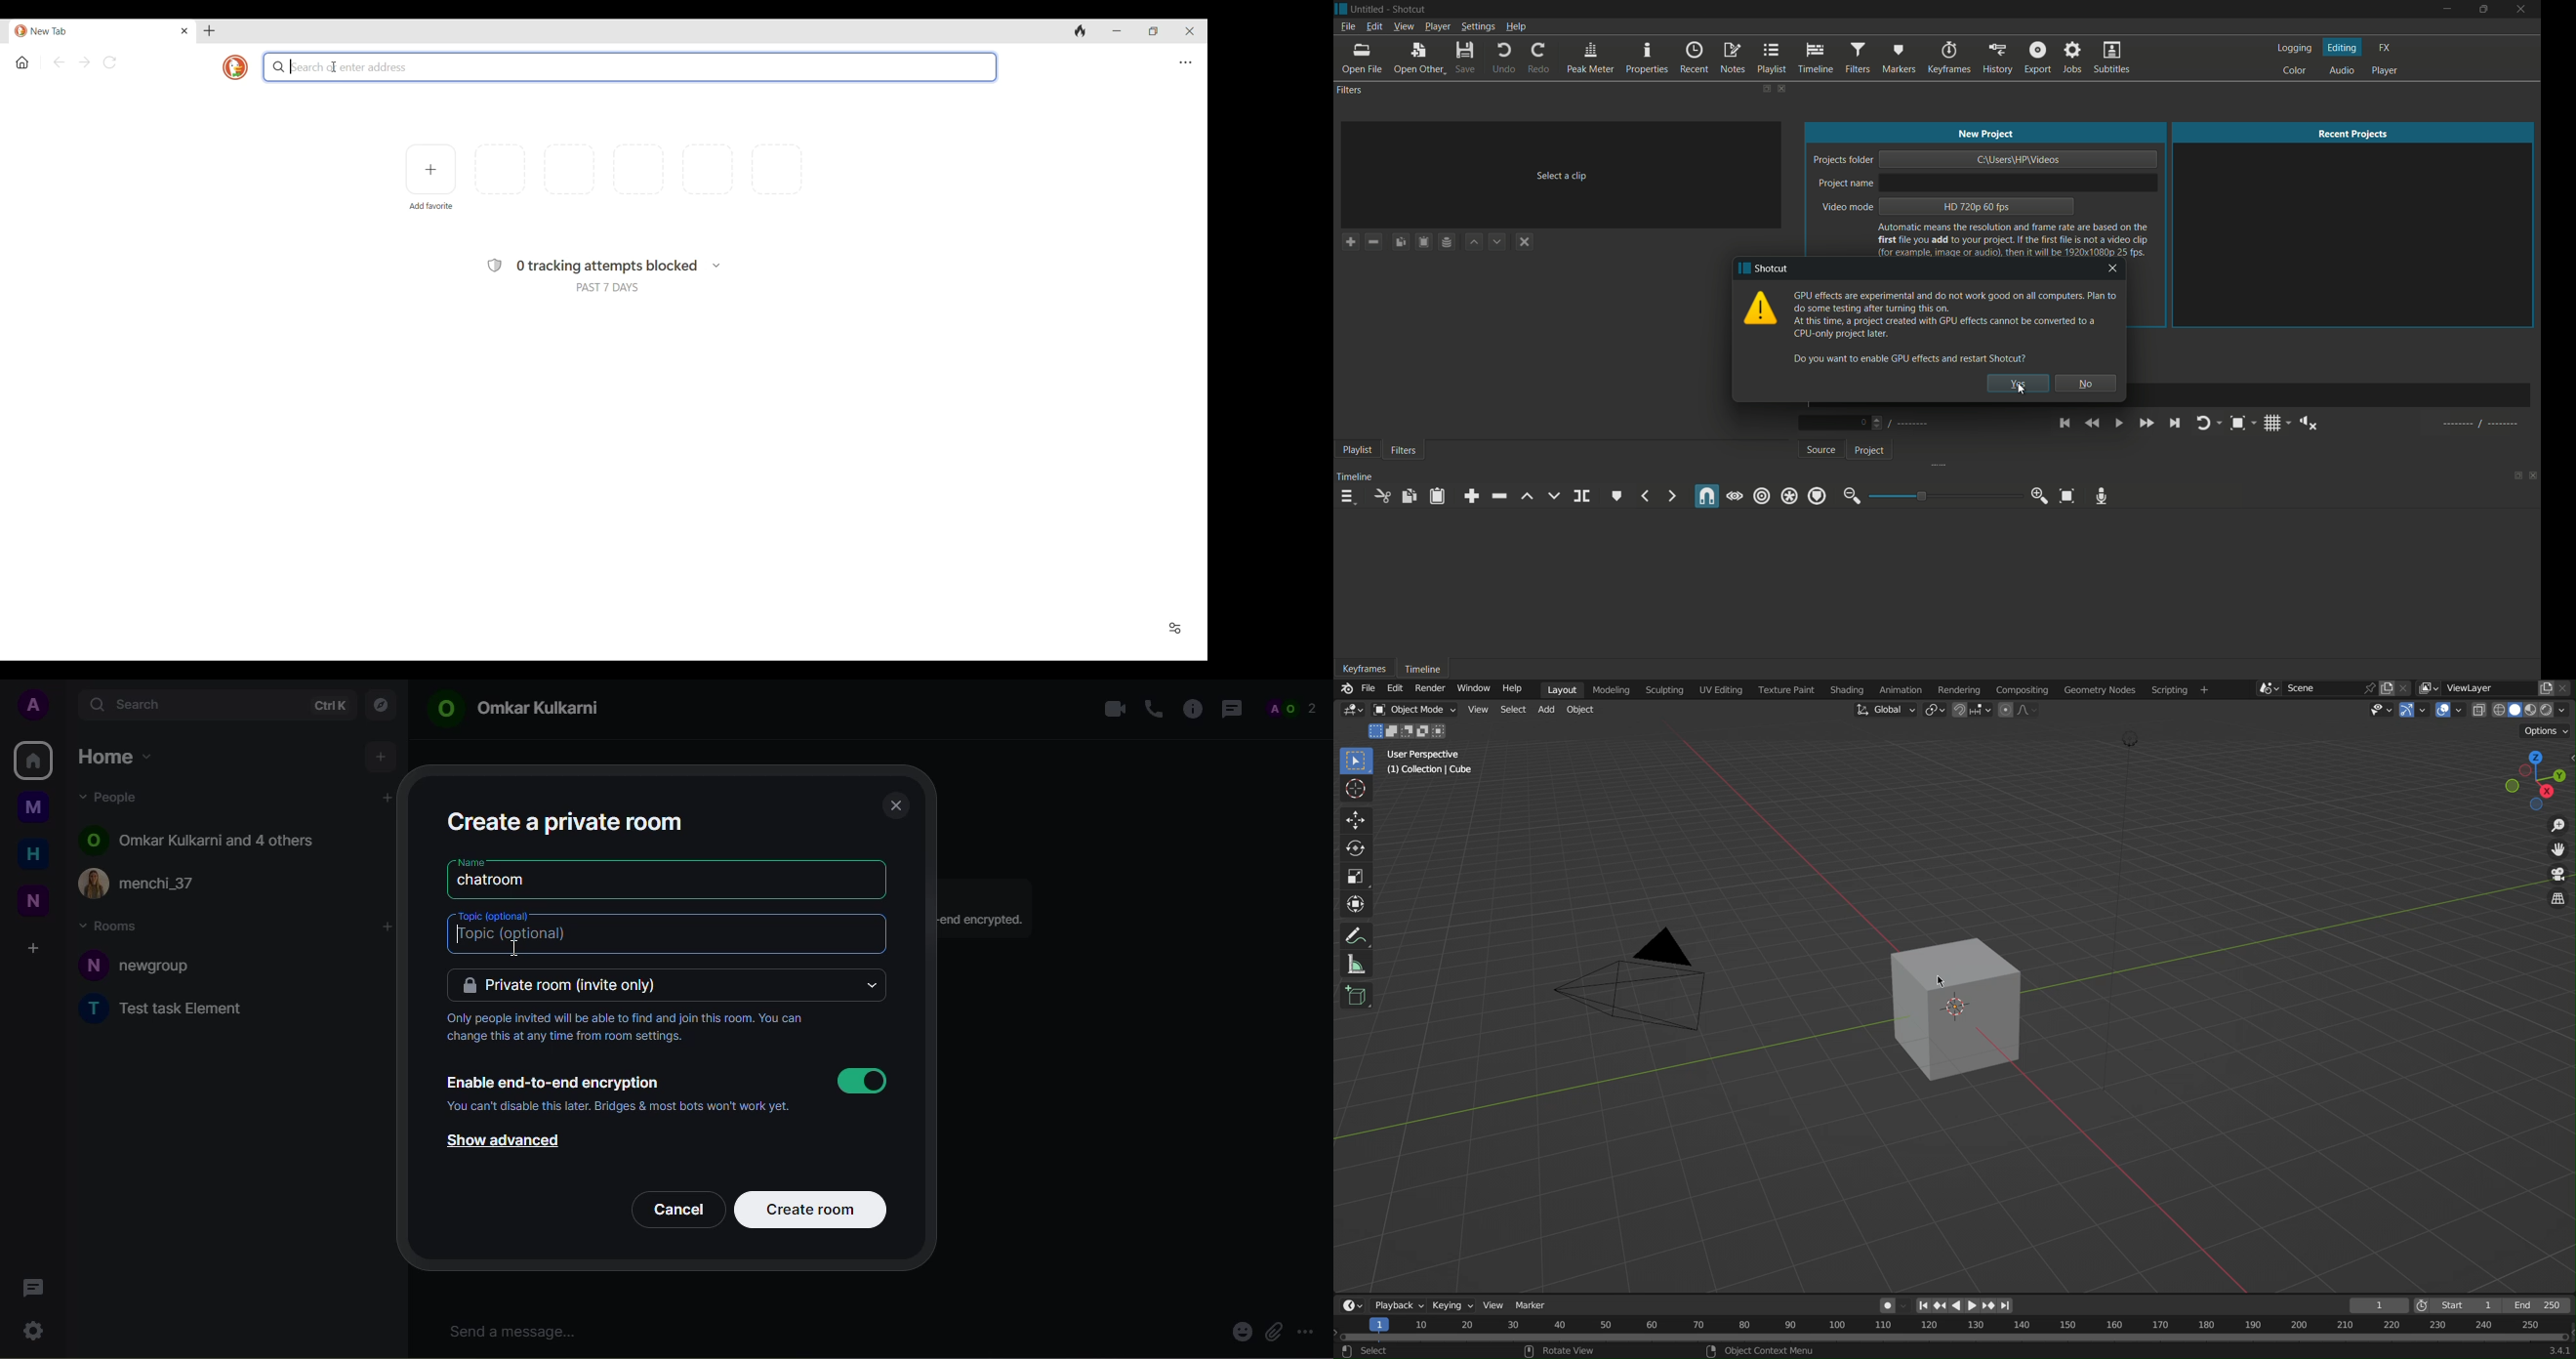 The image size is (2576, 1372). Describe the element at coordinates (1536, 1304) in the screenshot. I see `Marker` at that location.